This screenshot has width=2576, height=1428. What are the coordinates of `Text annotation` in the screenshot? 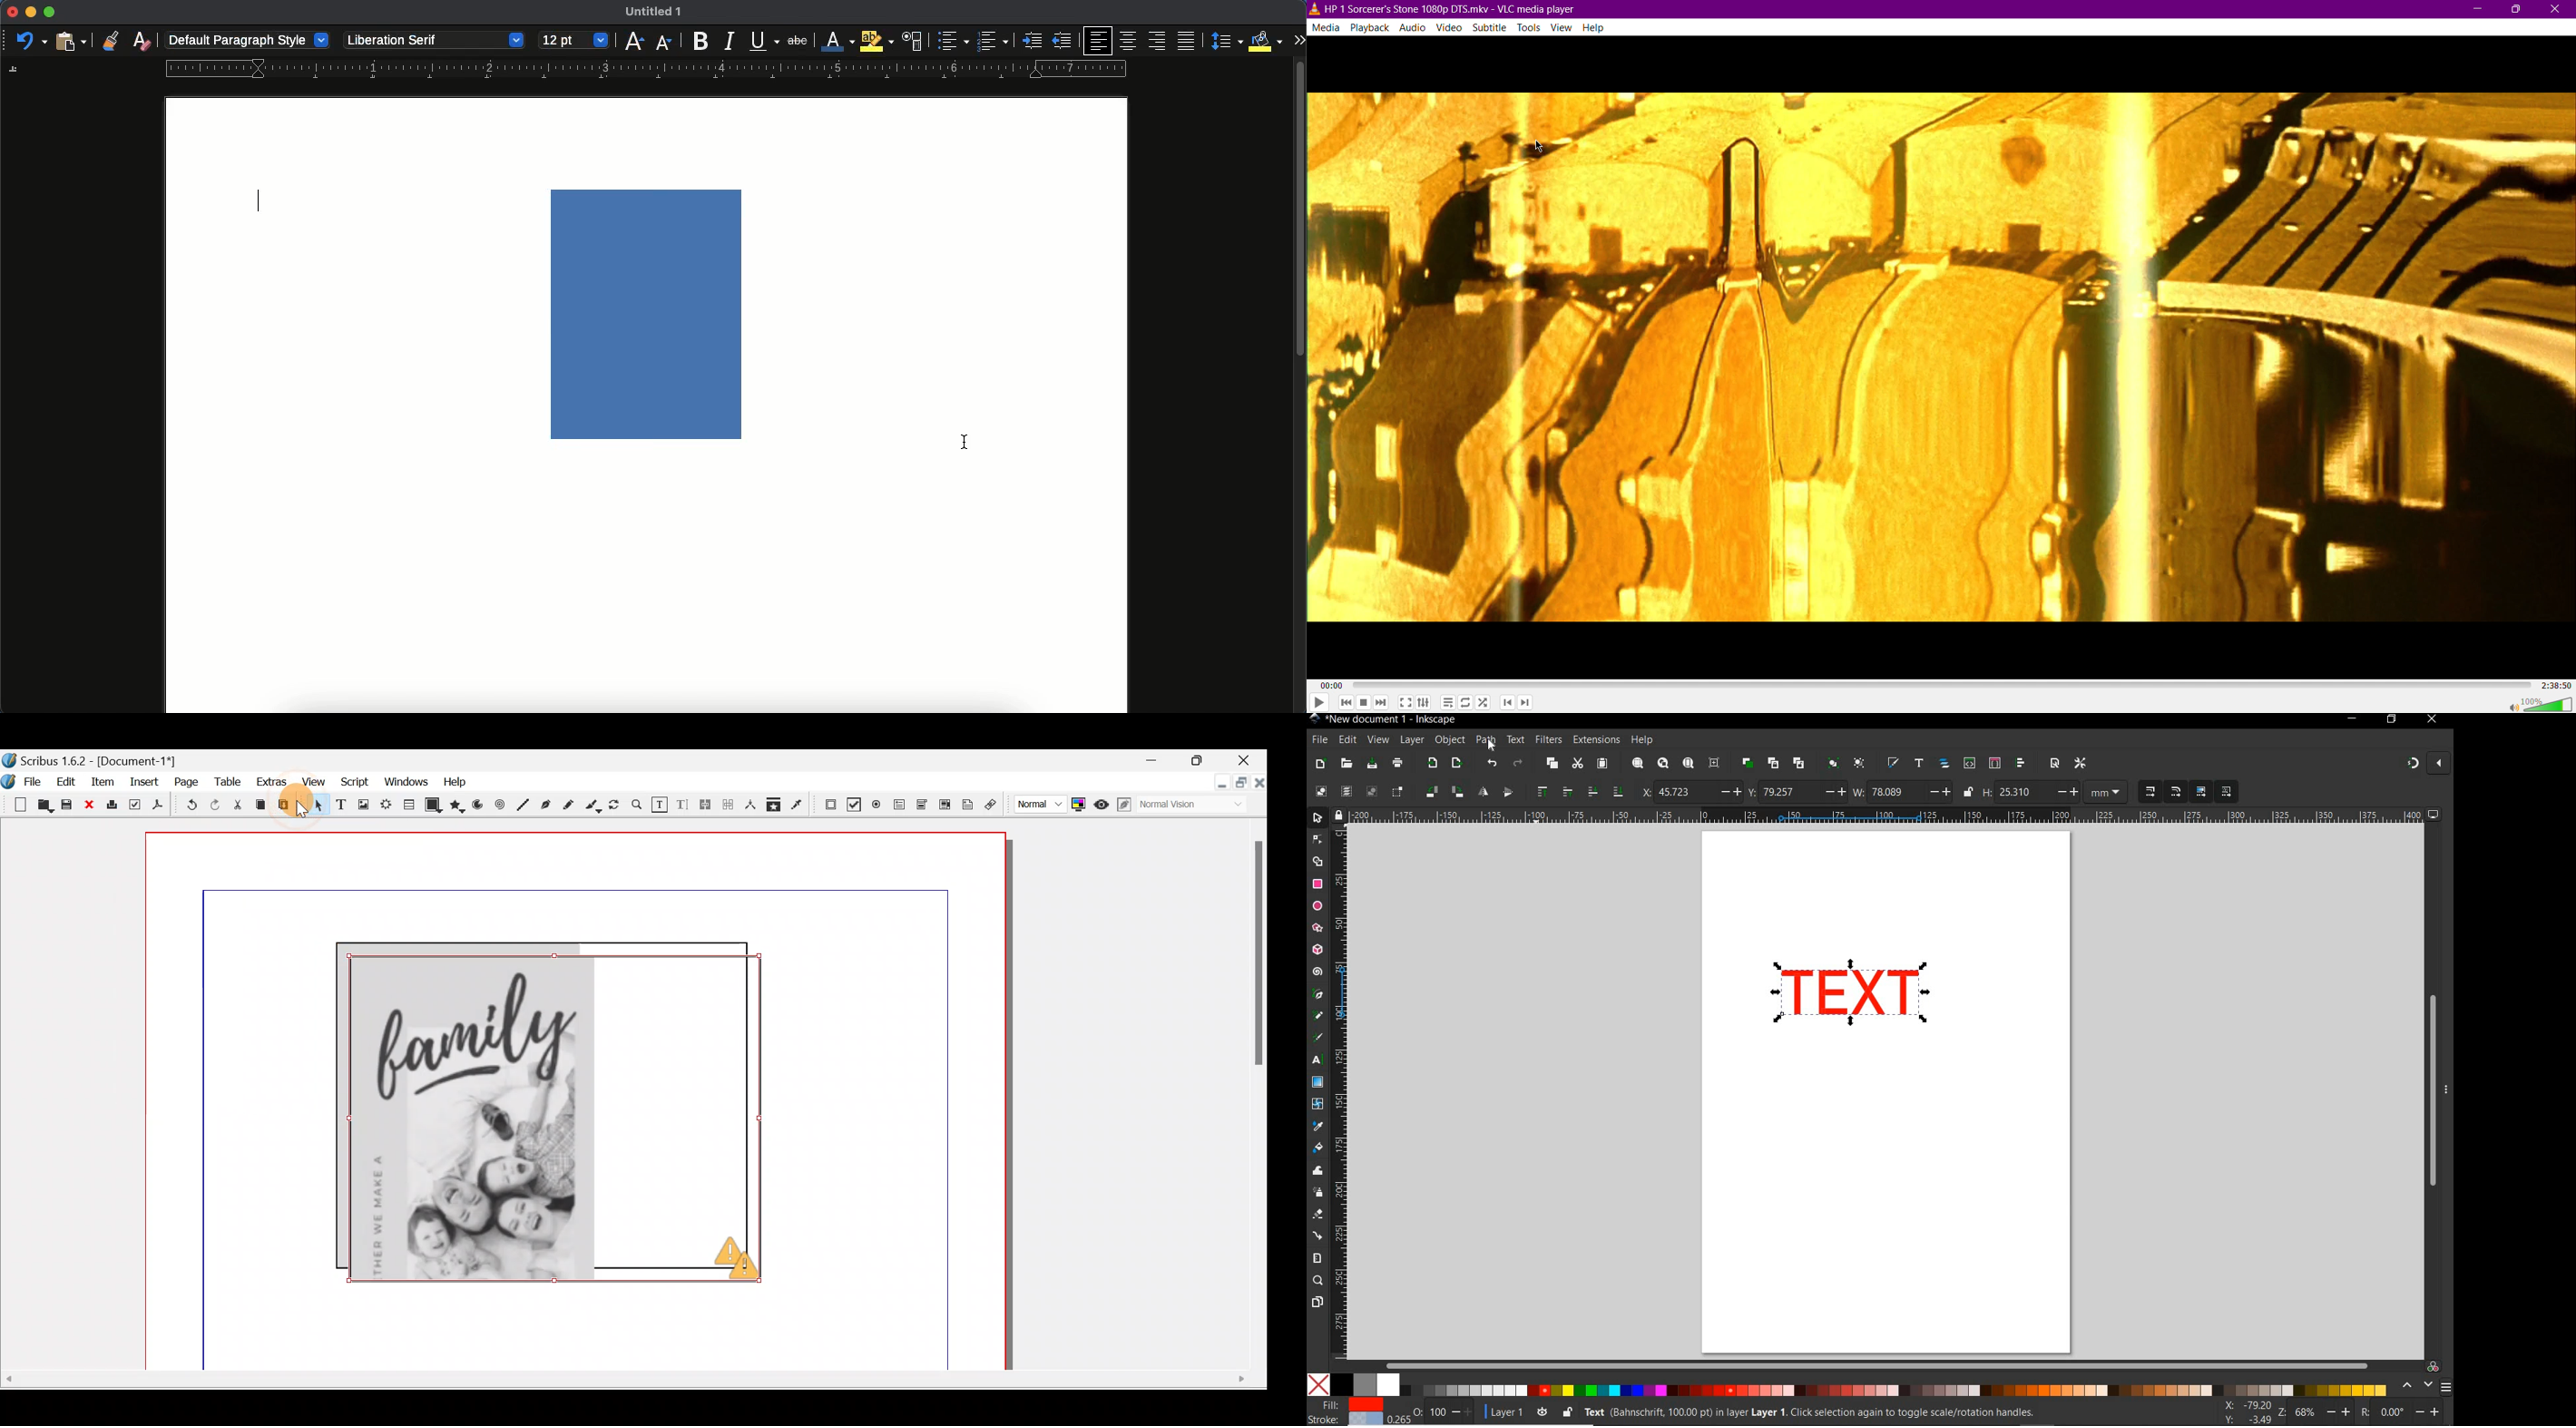 It's located at (970, 803).